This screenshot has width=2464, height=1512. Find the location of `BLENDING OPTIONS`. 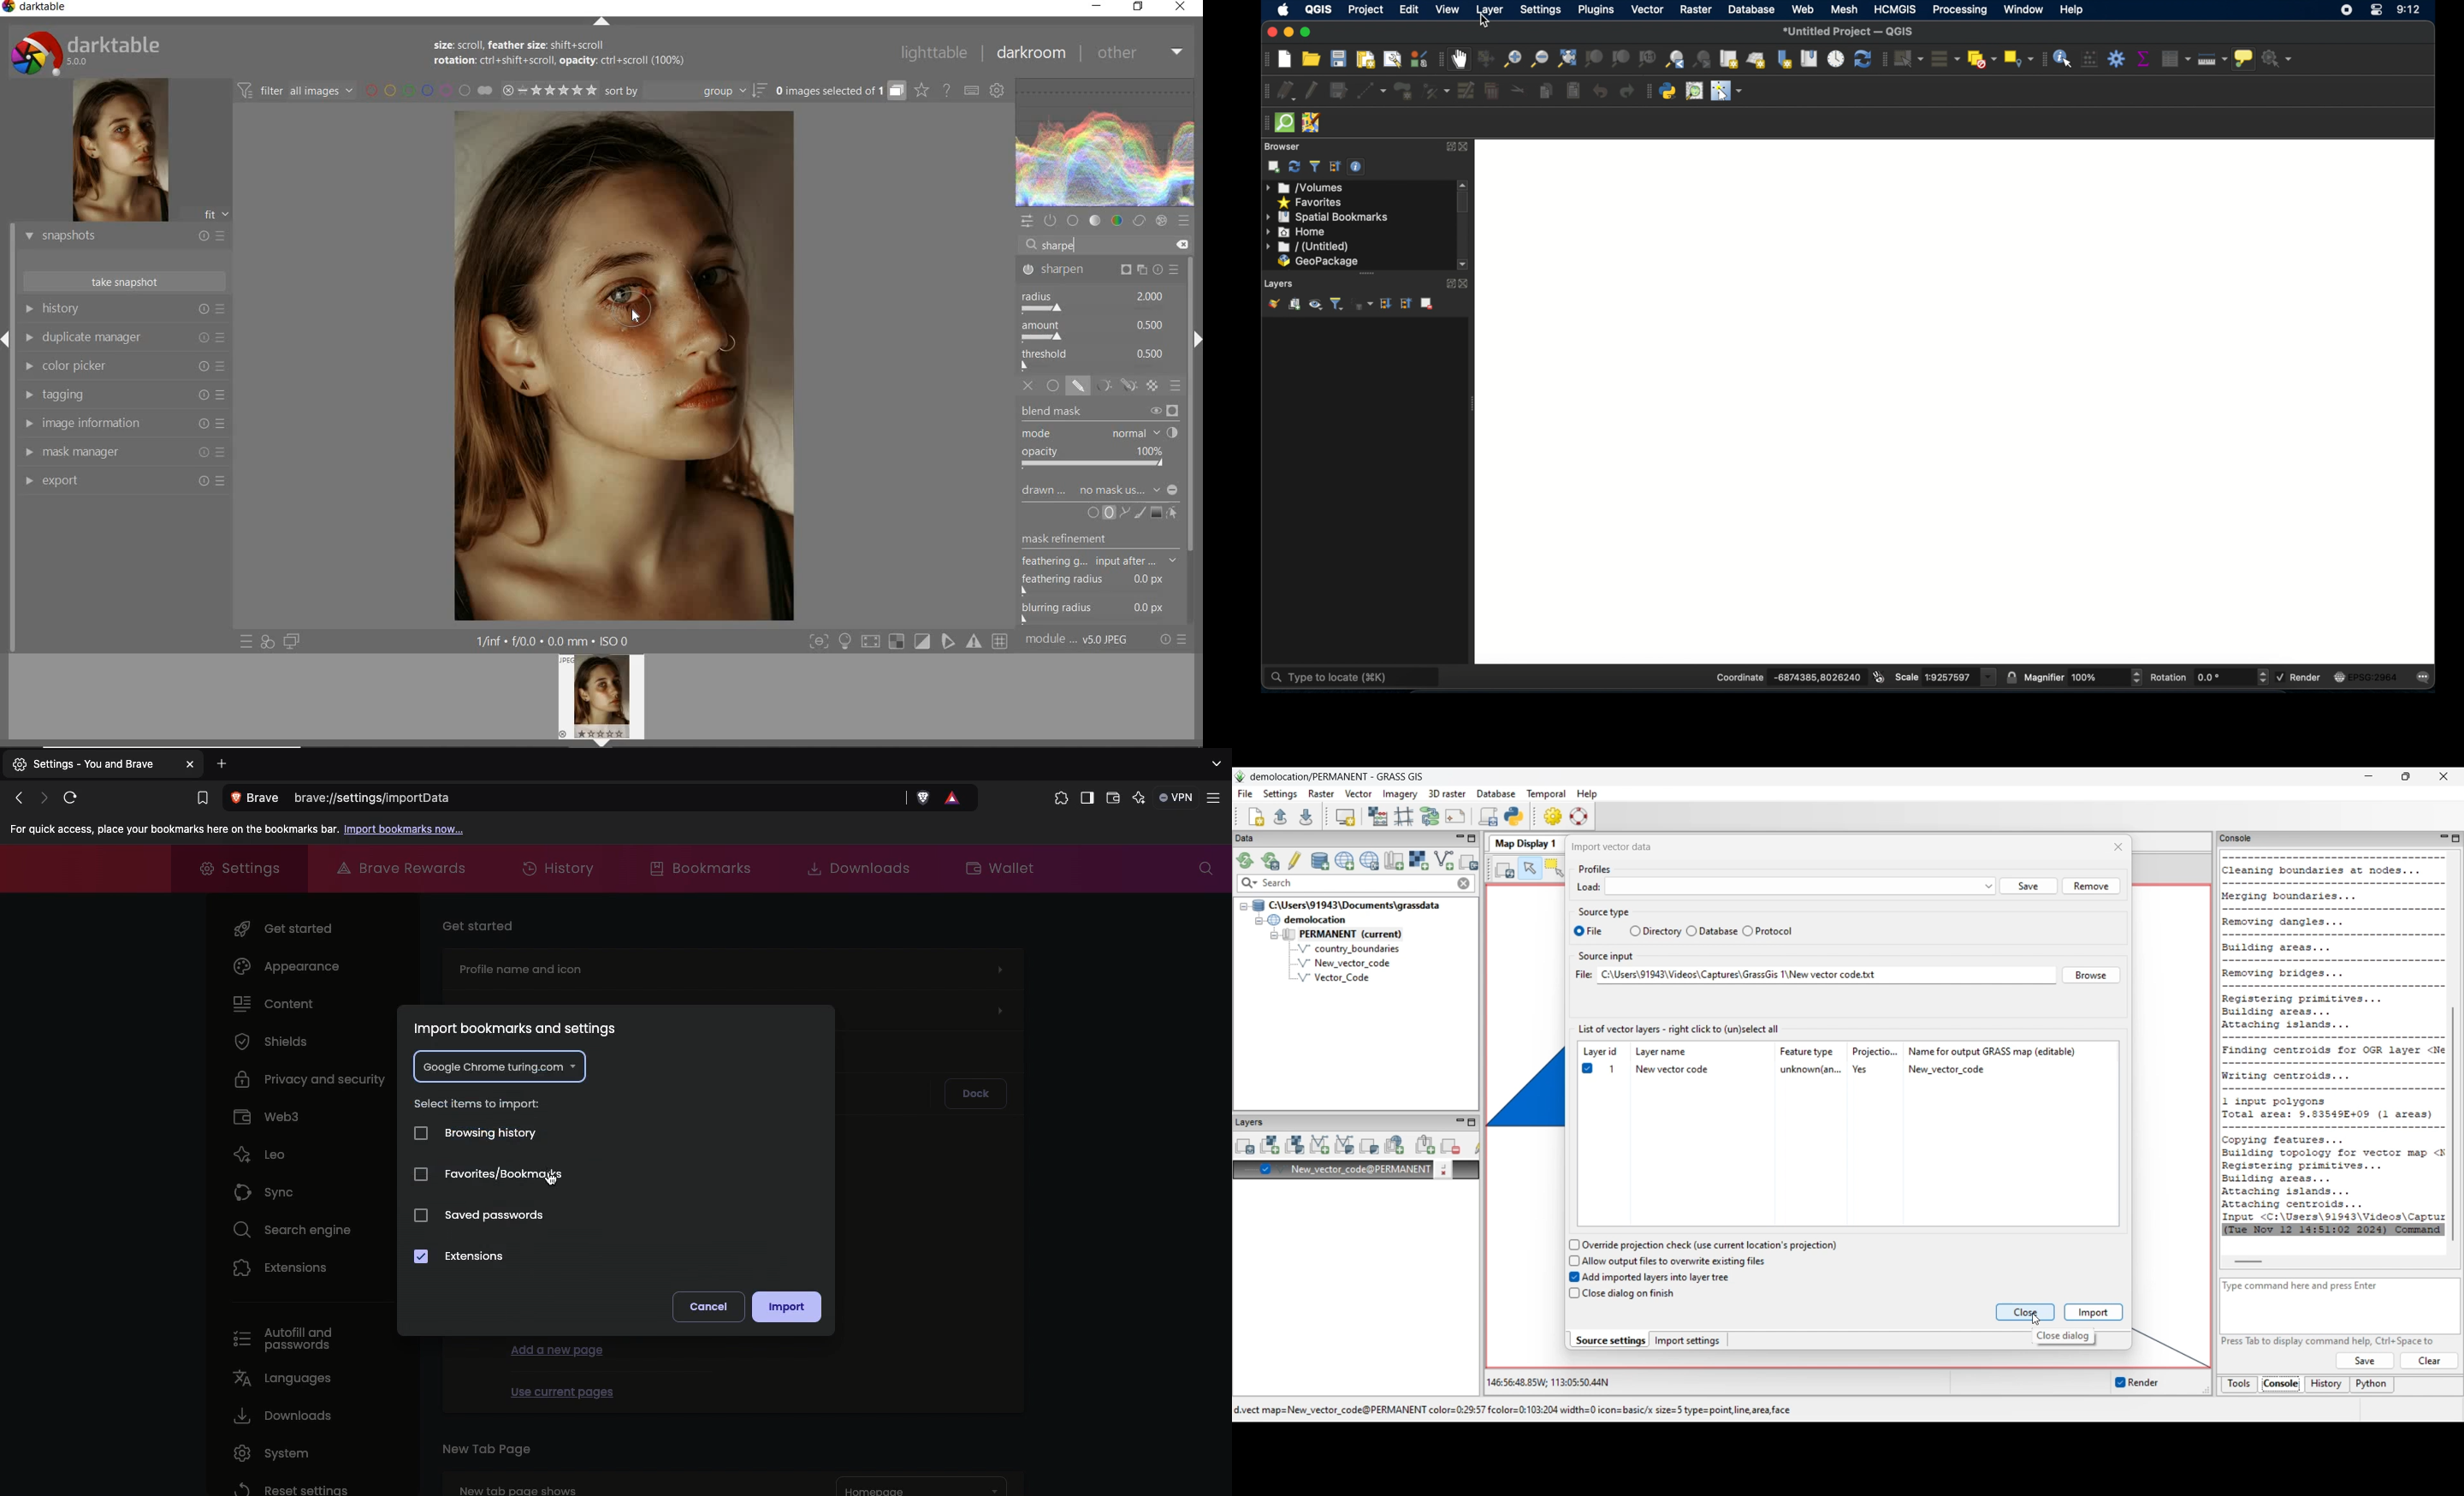

BLENDING OPTIONS is located at coordinates (1177, 385).